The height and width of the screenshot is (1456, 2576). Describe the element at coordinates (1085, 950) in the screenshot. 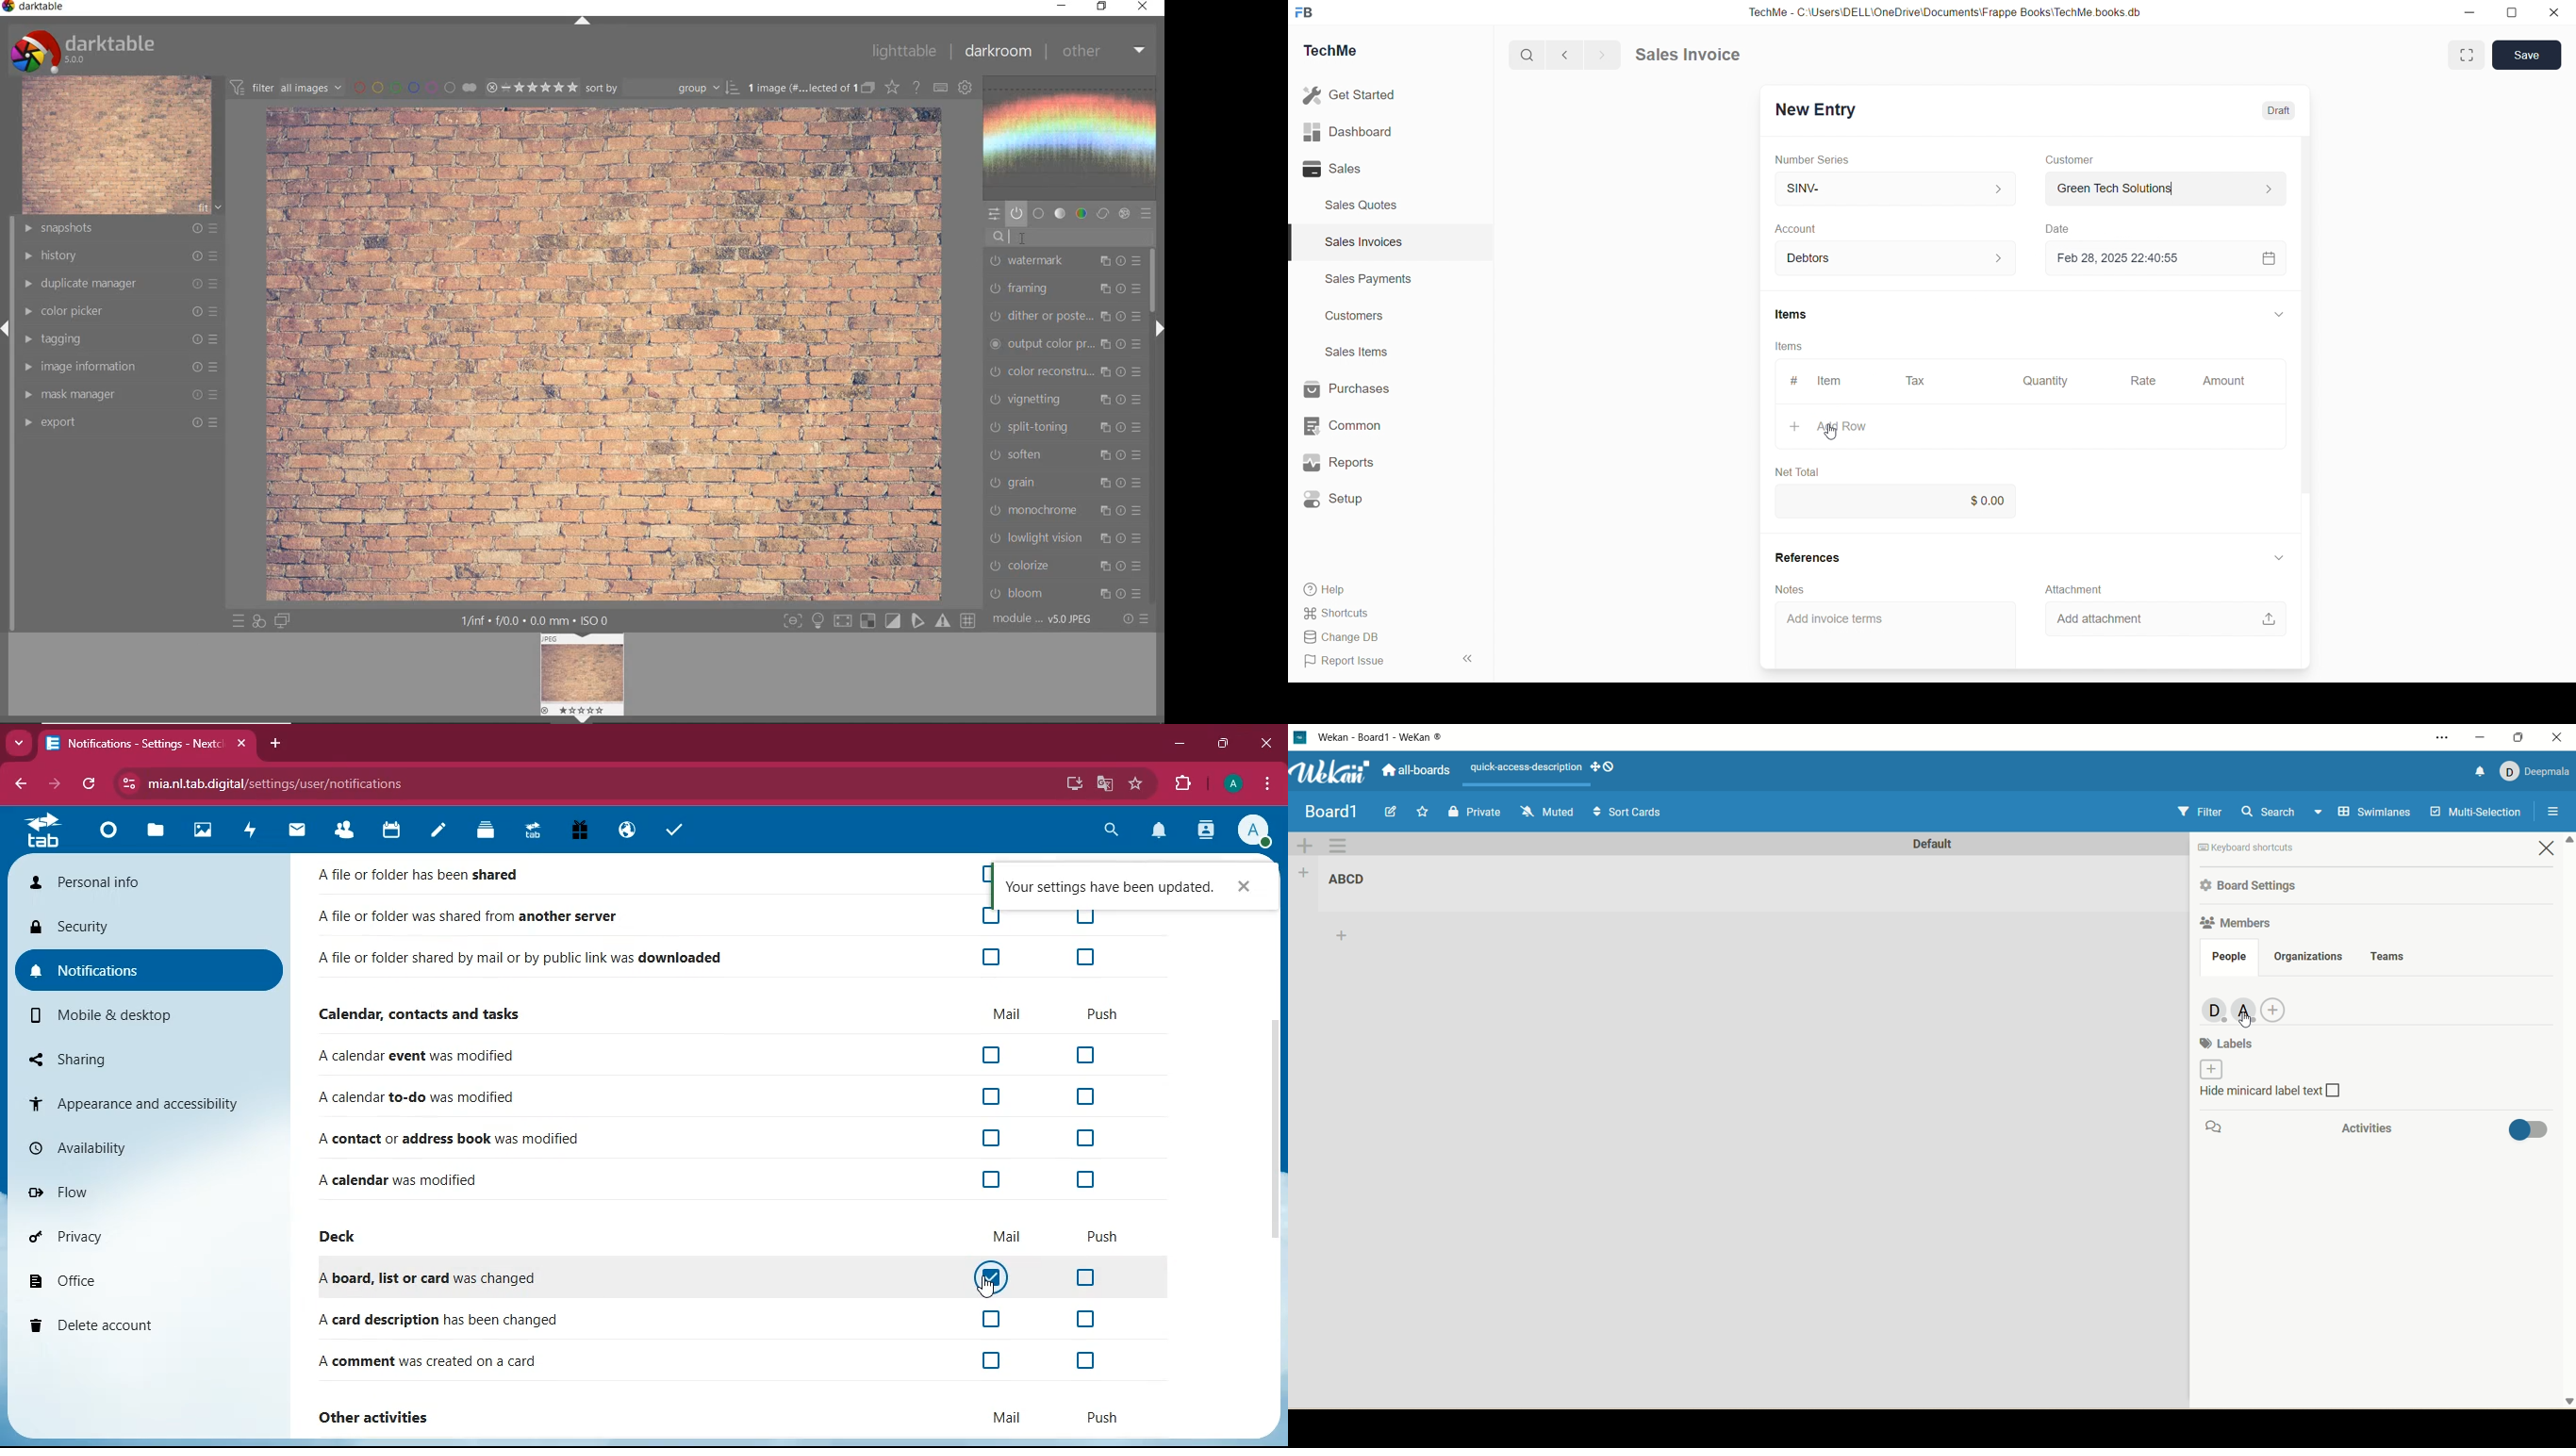

I see `off` at that location.